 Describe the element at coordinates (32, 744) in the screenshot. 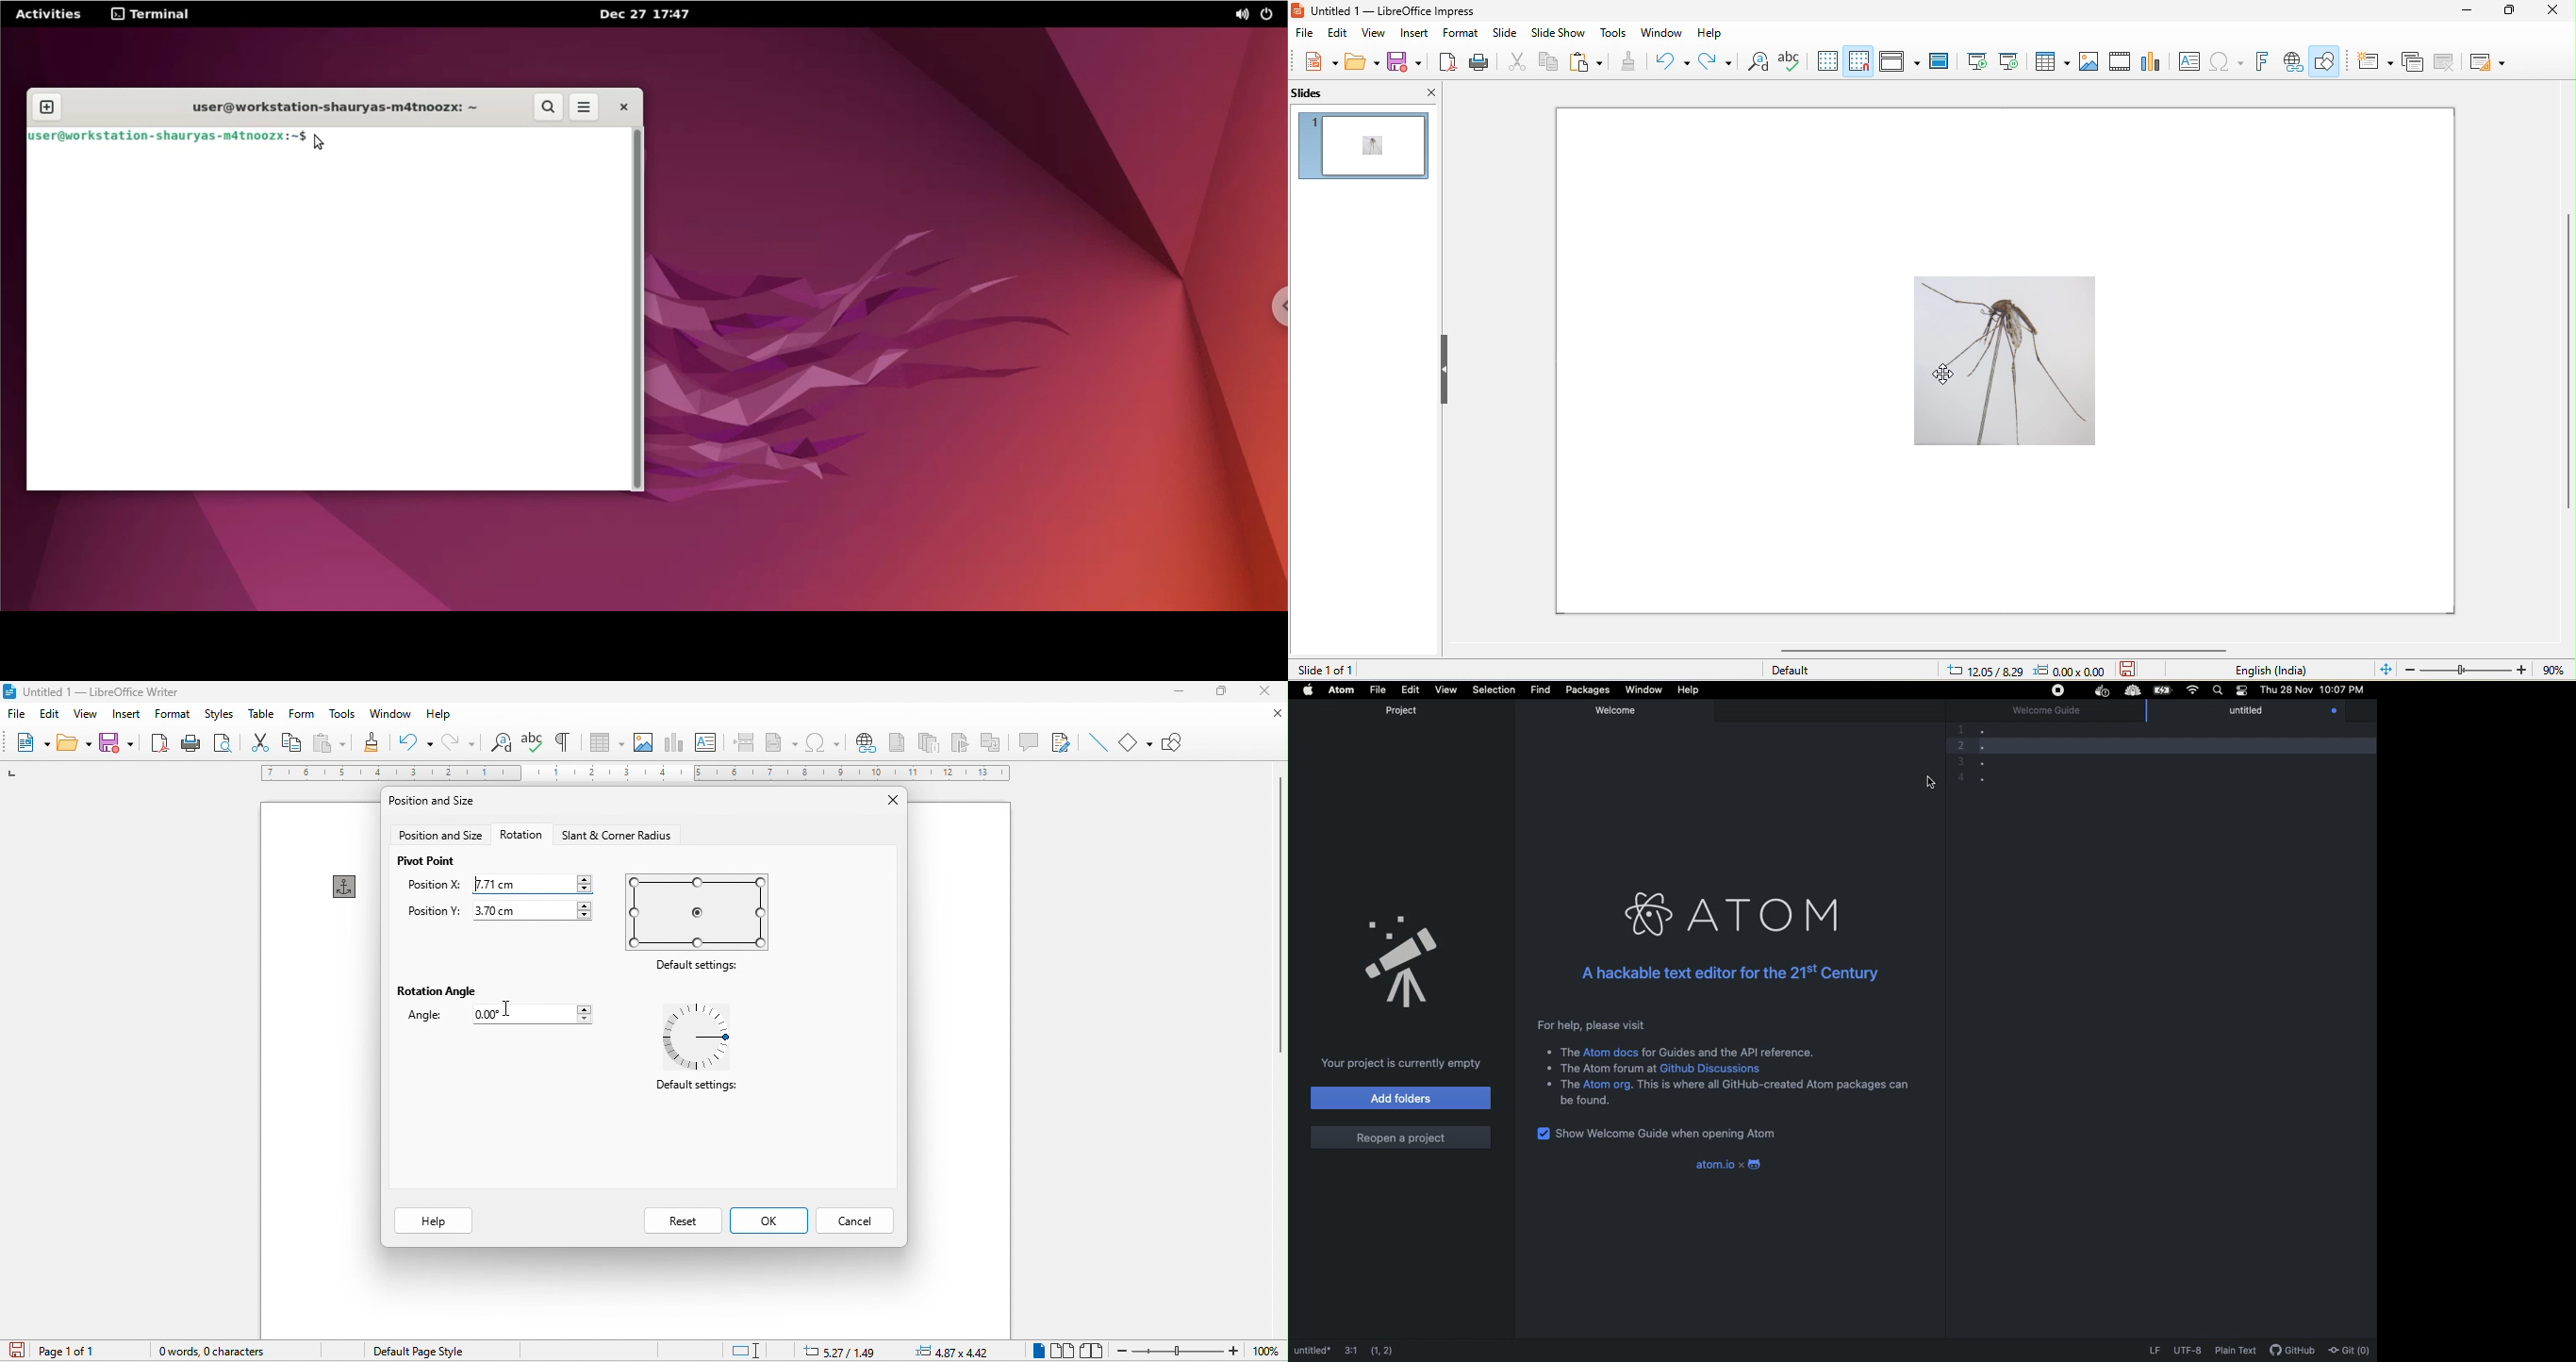

I see `new` at that location.